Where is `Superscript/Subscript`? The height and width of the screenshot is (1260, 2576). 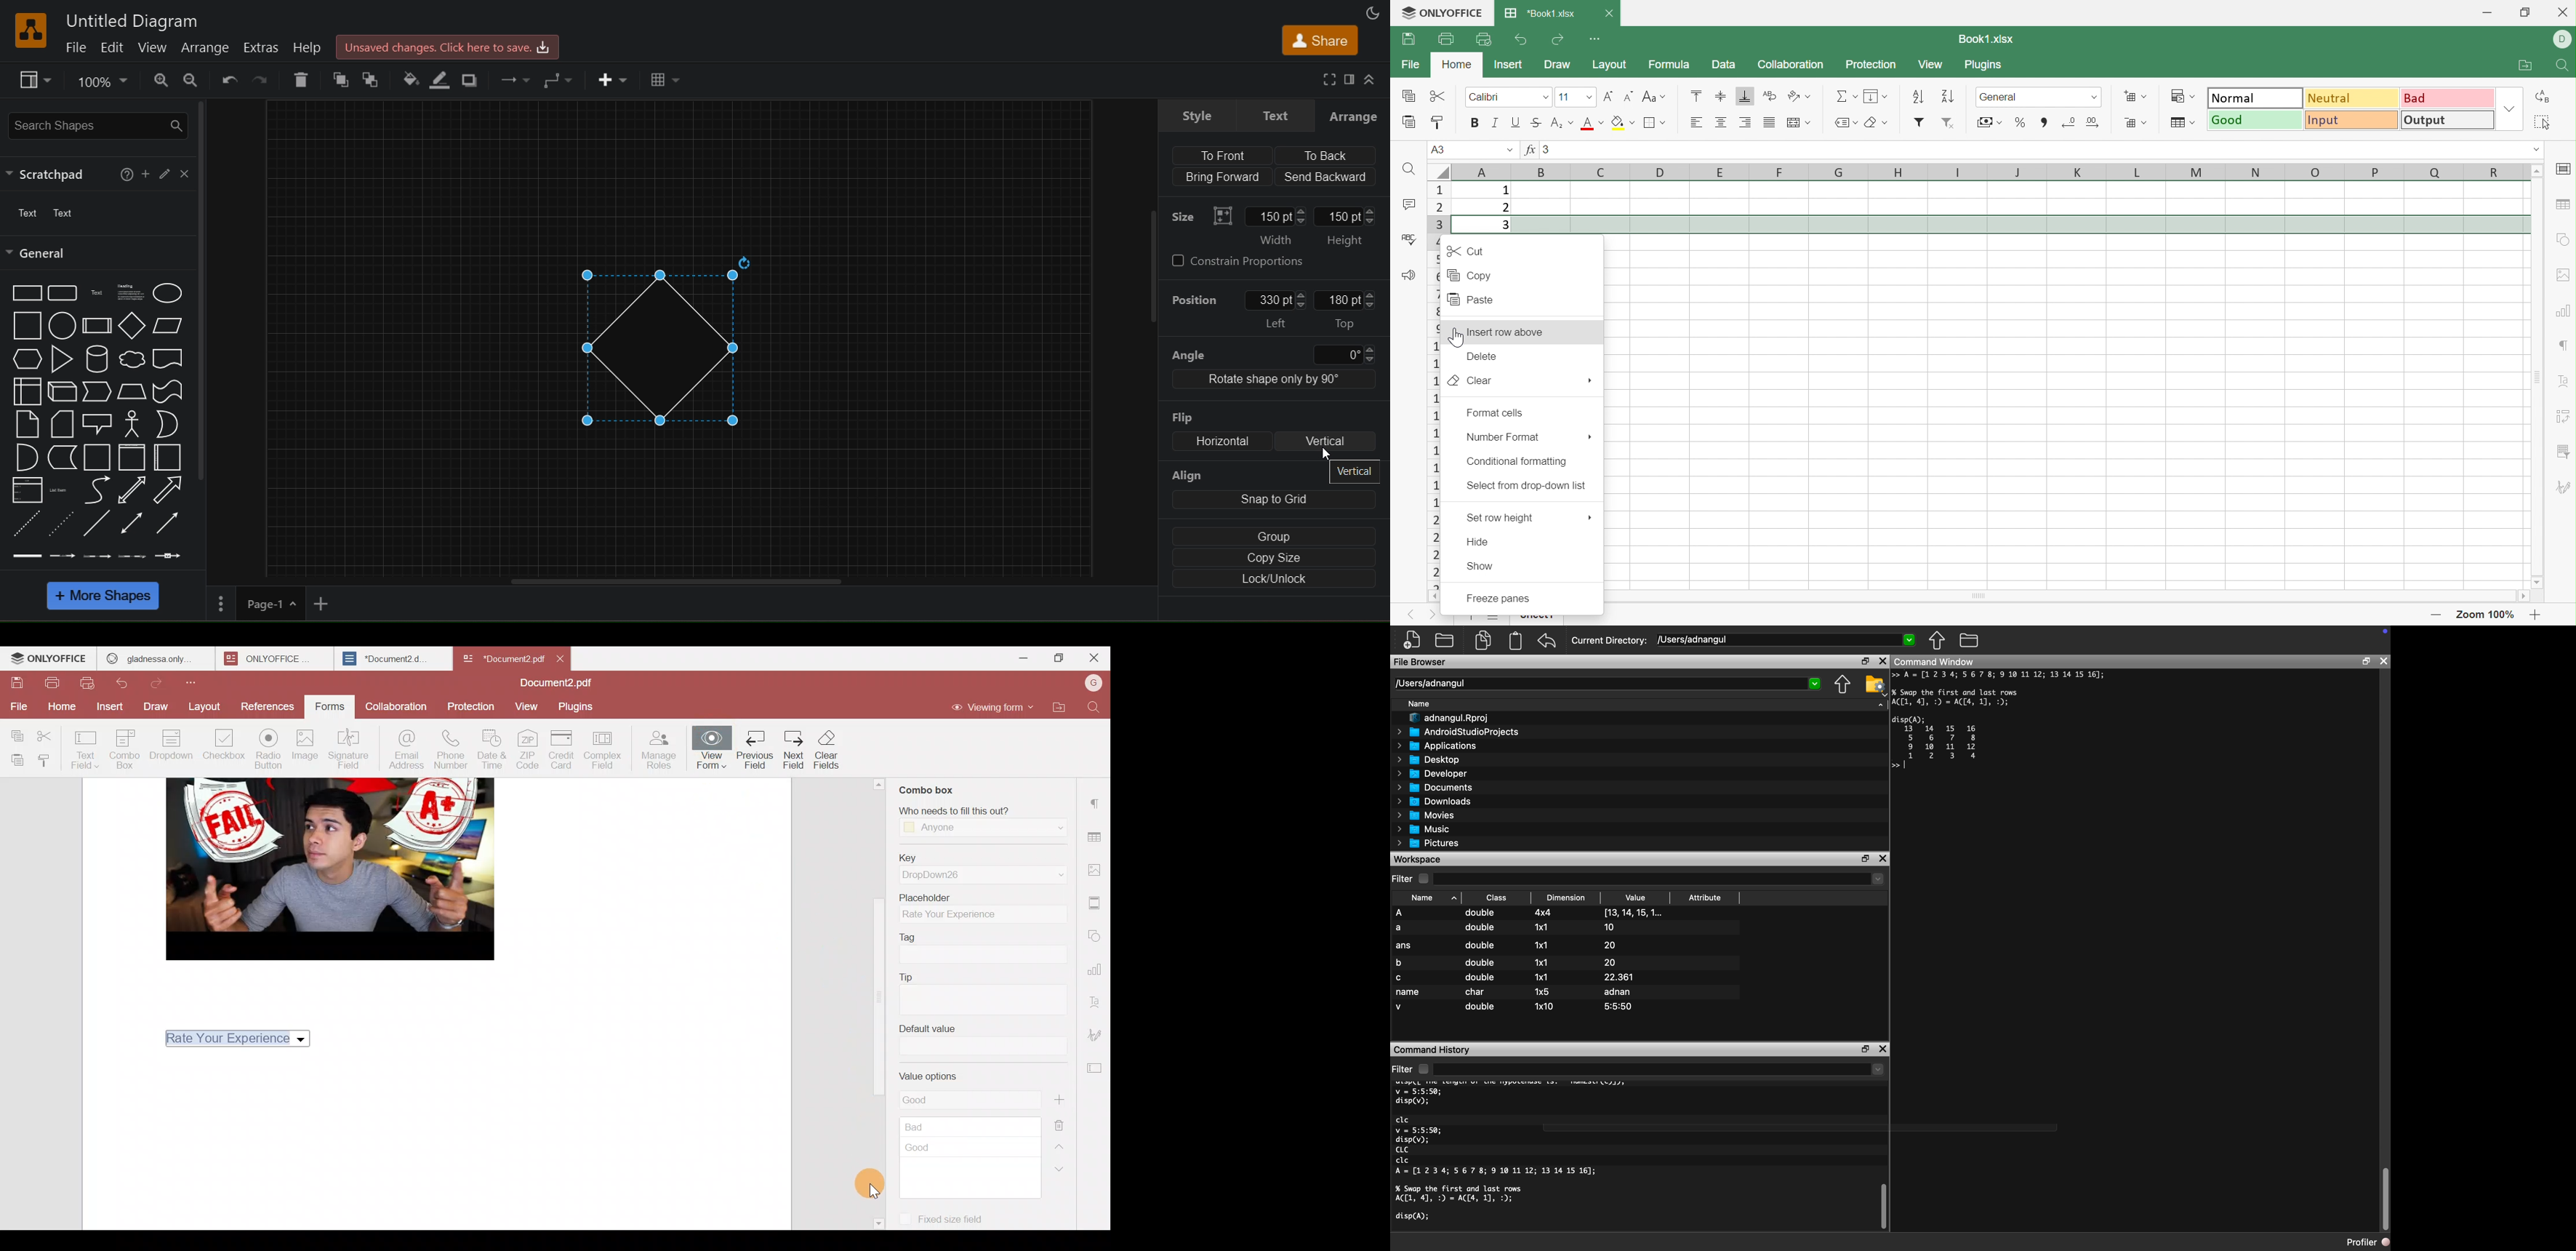
Superscript/Subscript is located at coordinates (1556, 123).